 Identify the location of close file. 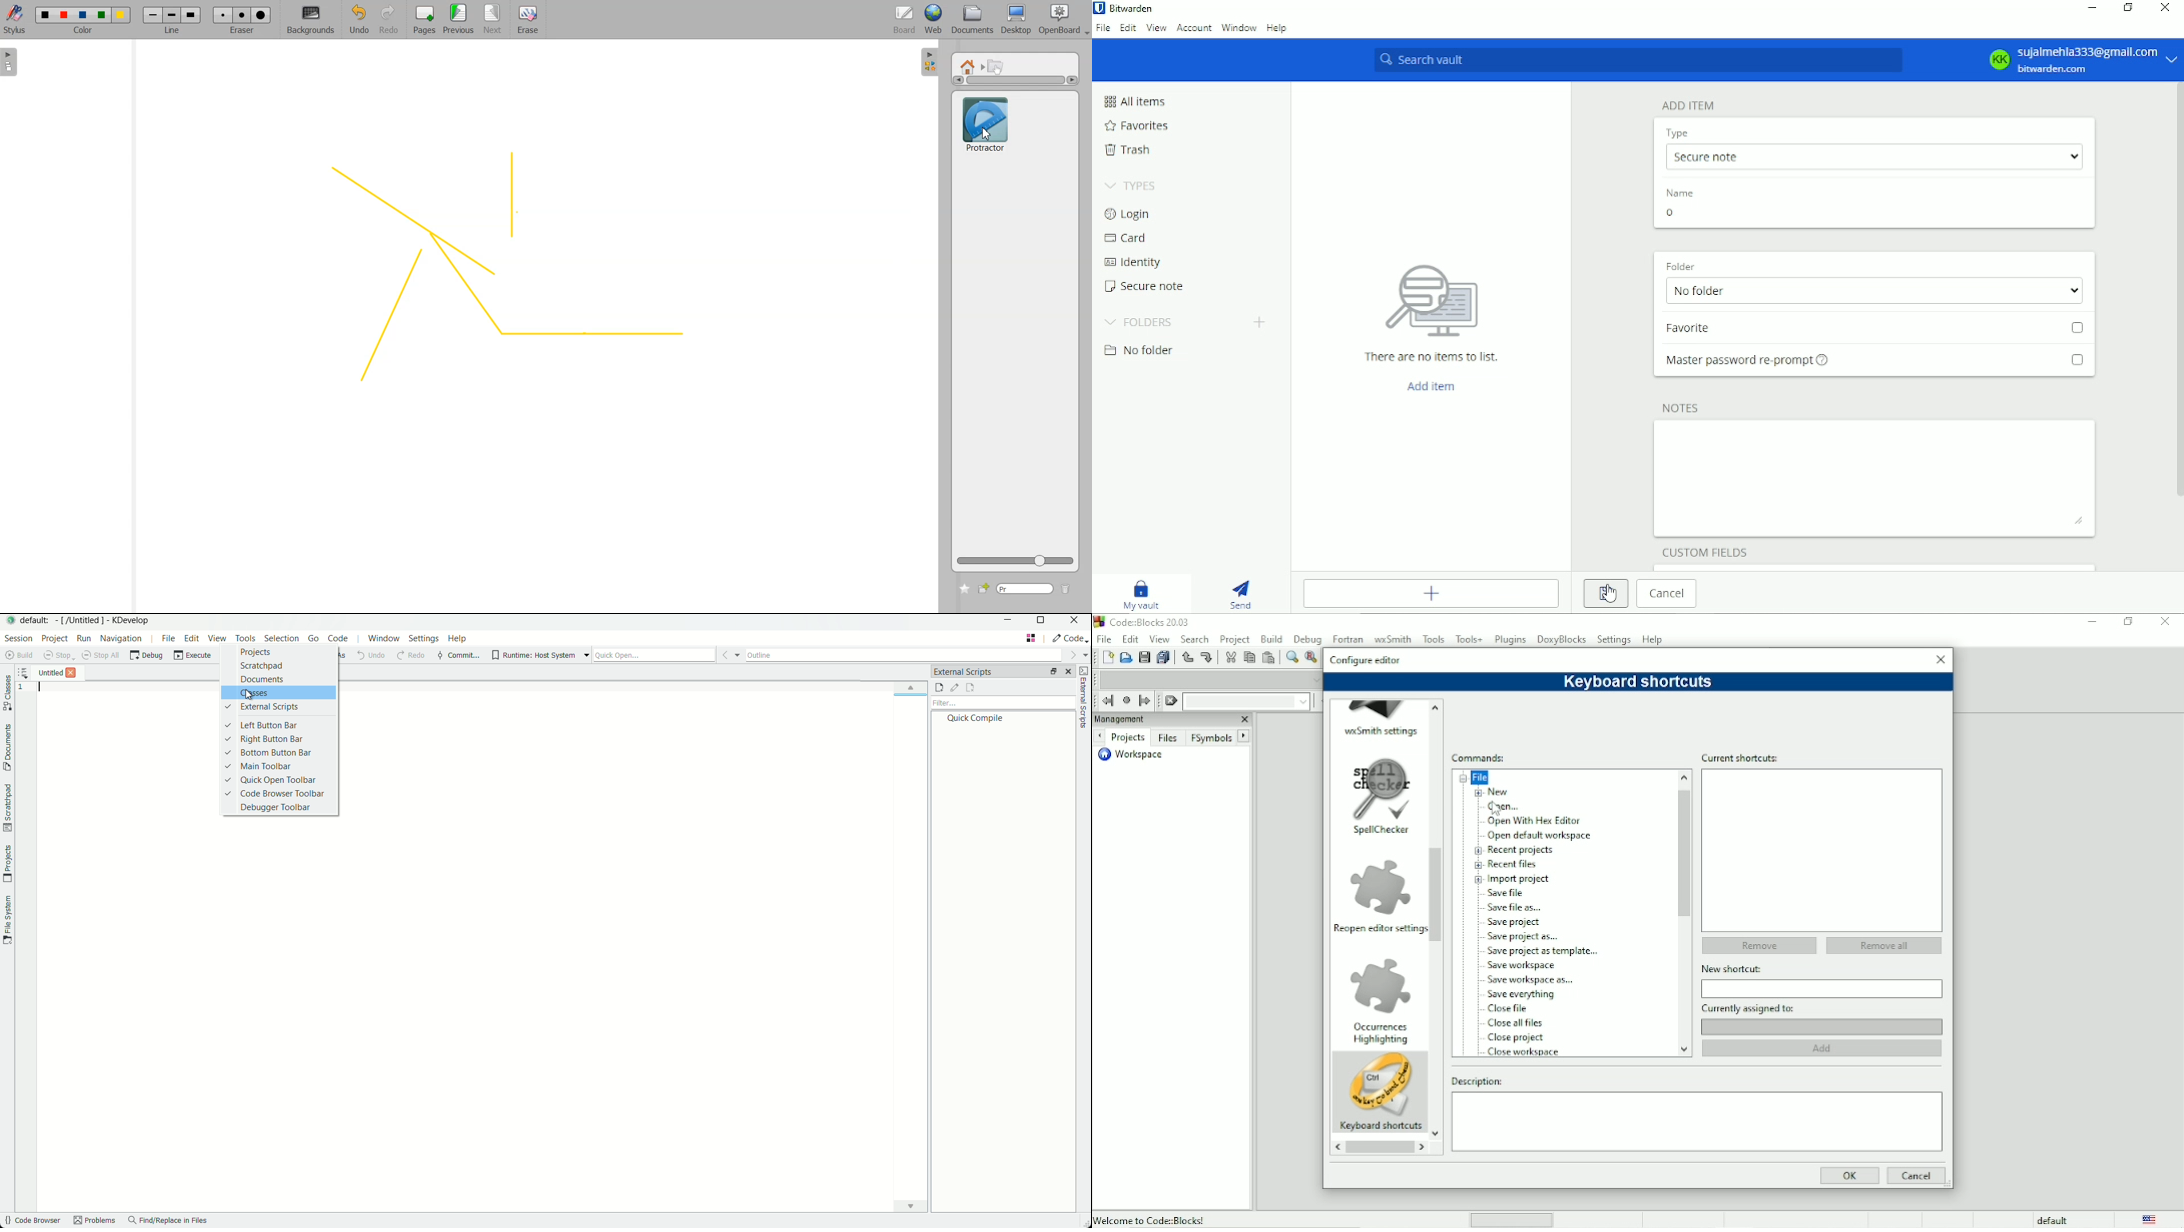
(73, 673).